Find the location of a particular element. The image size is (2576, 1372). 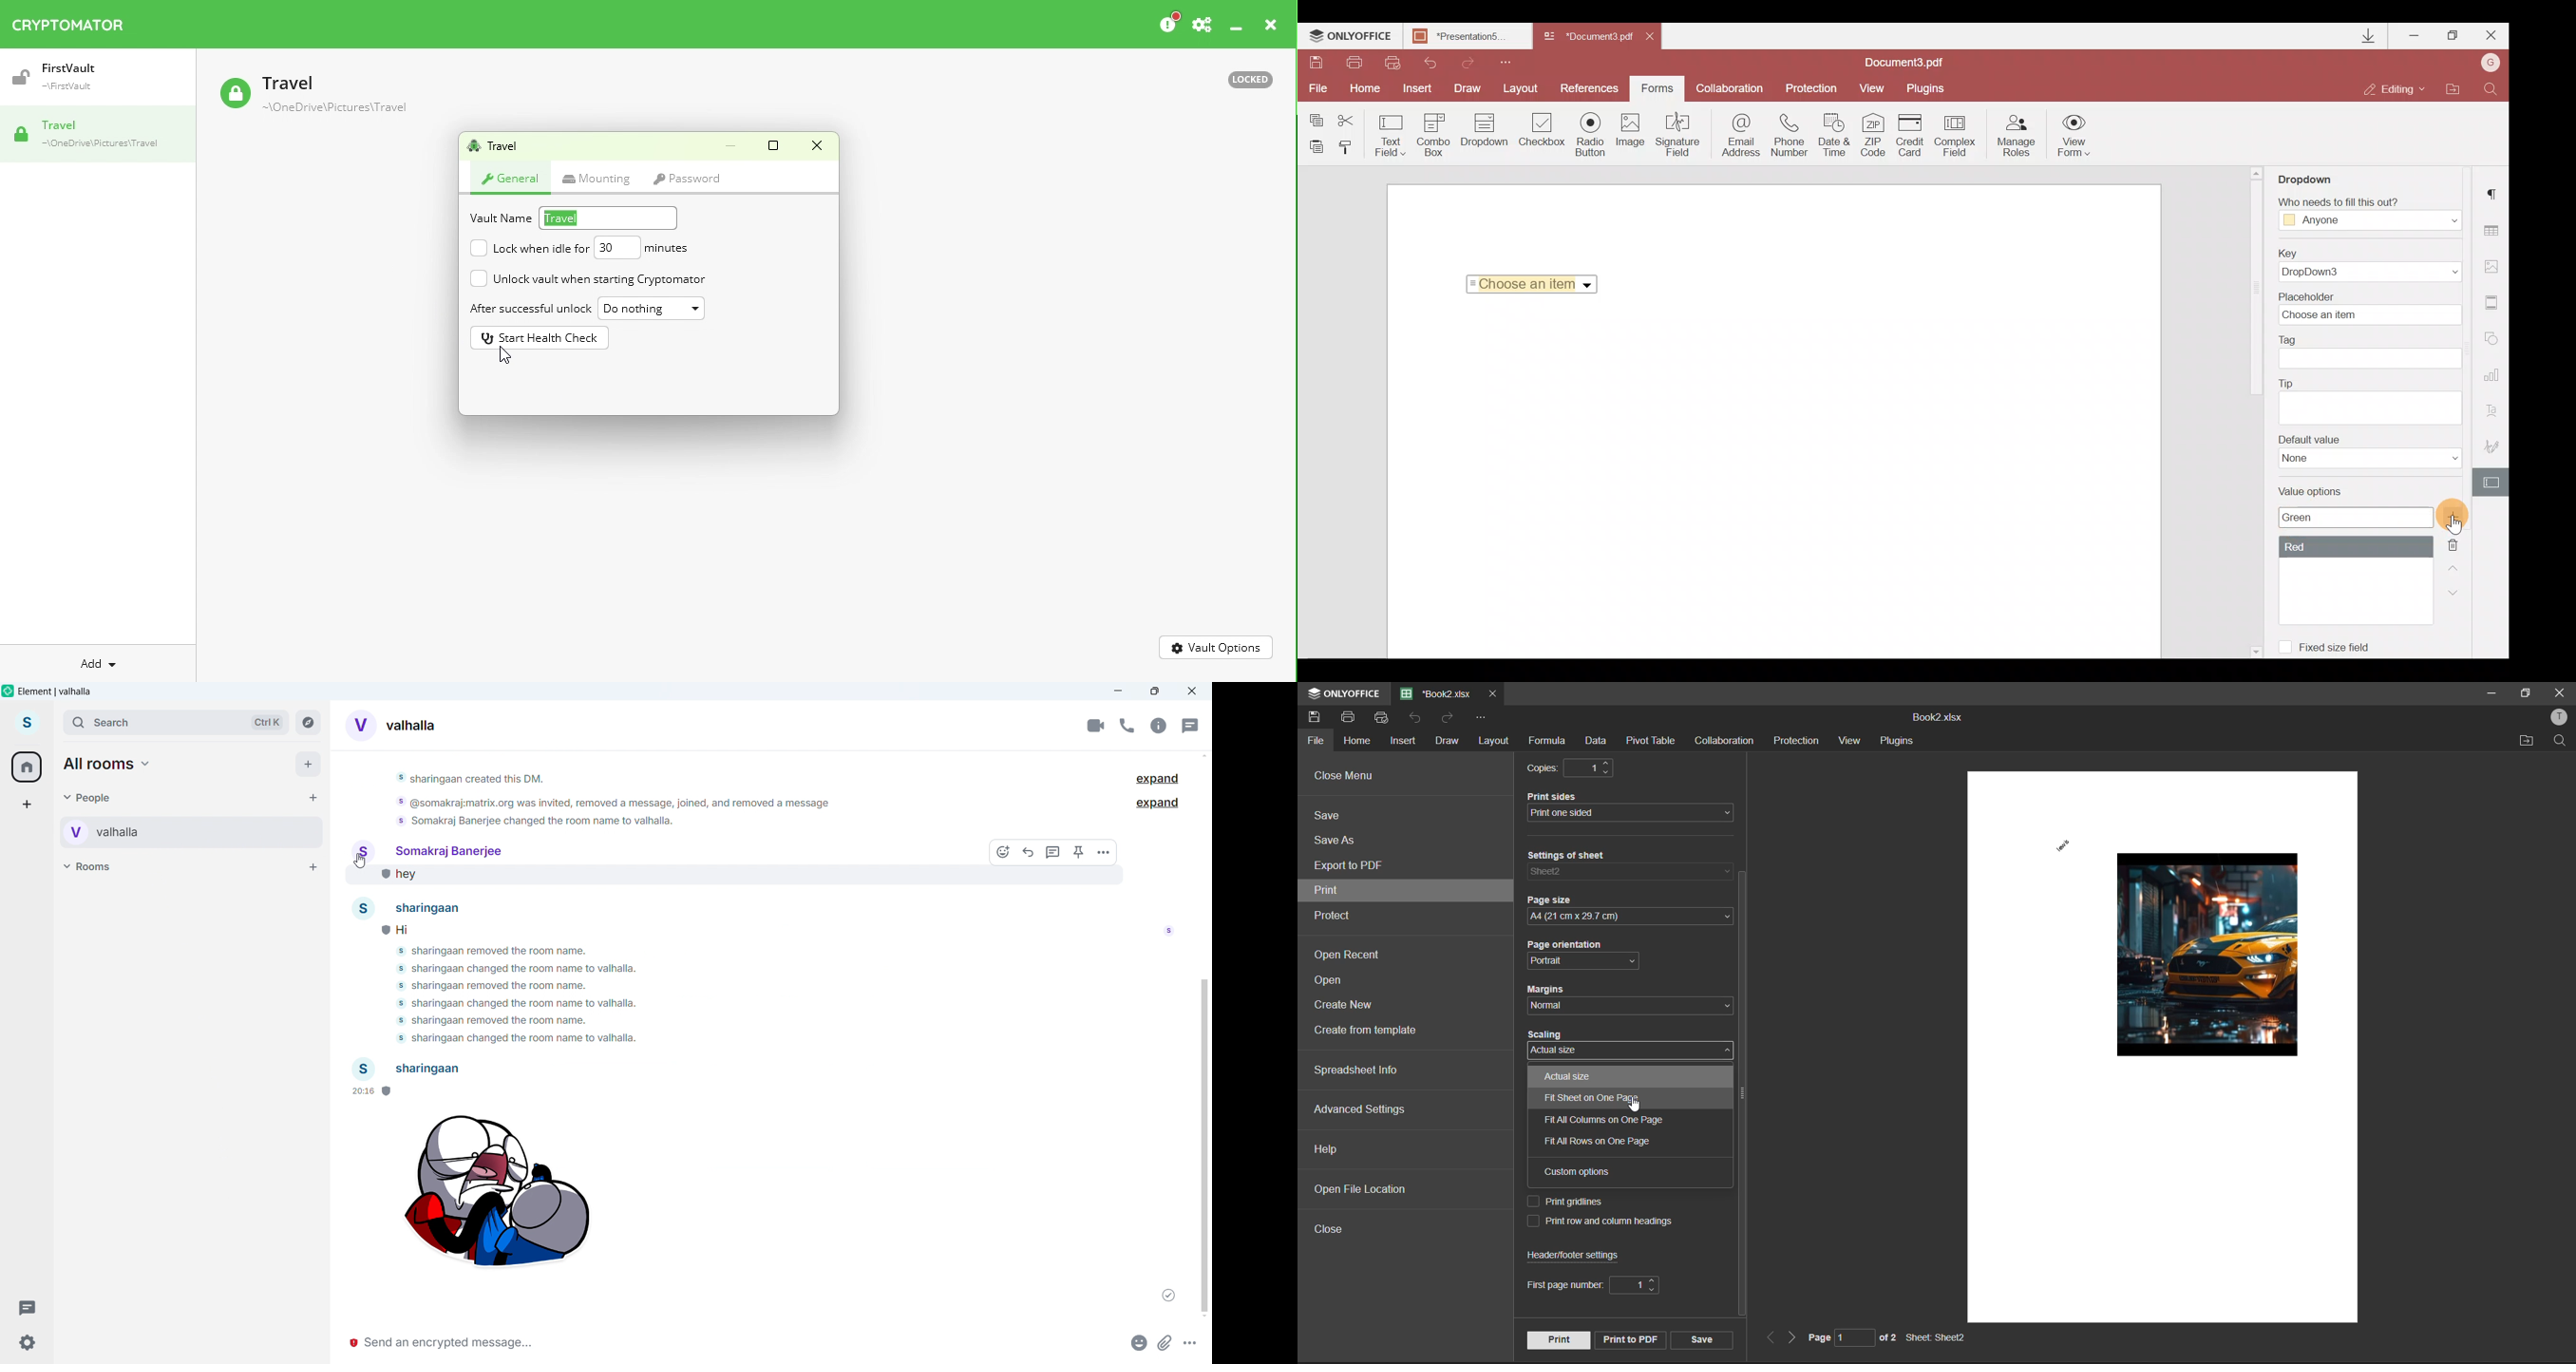

Write message is located at coordinates (530, 1342).